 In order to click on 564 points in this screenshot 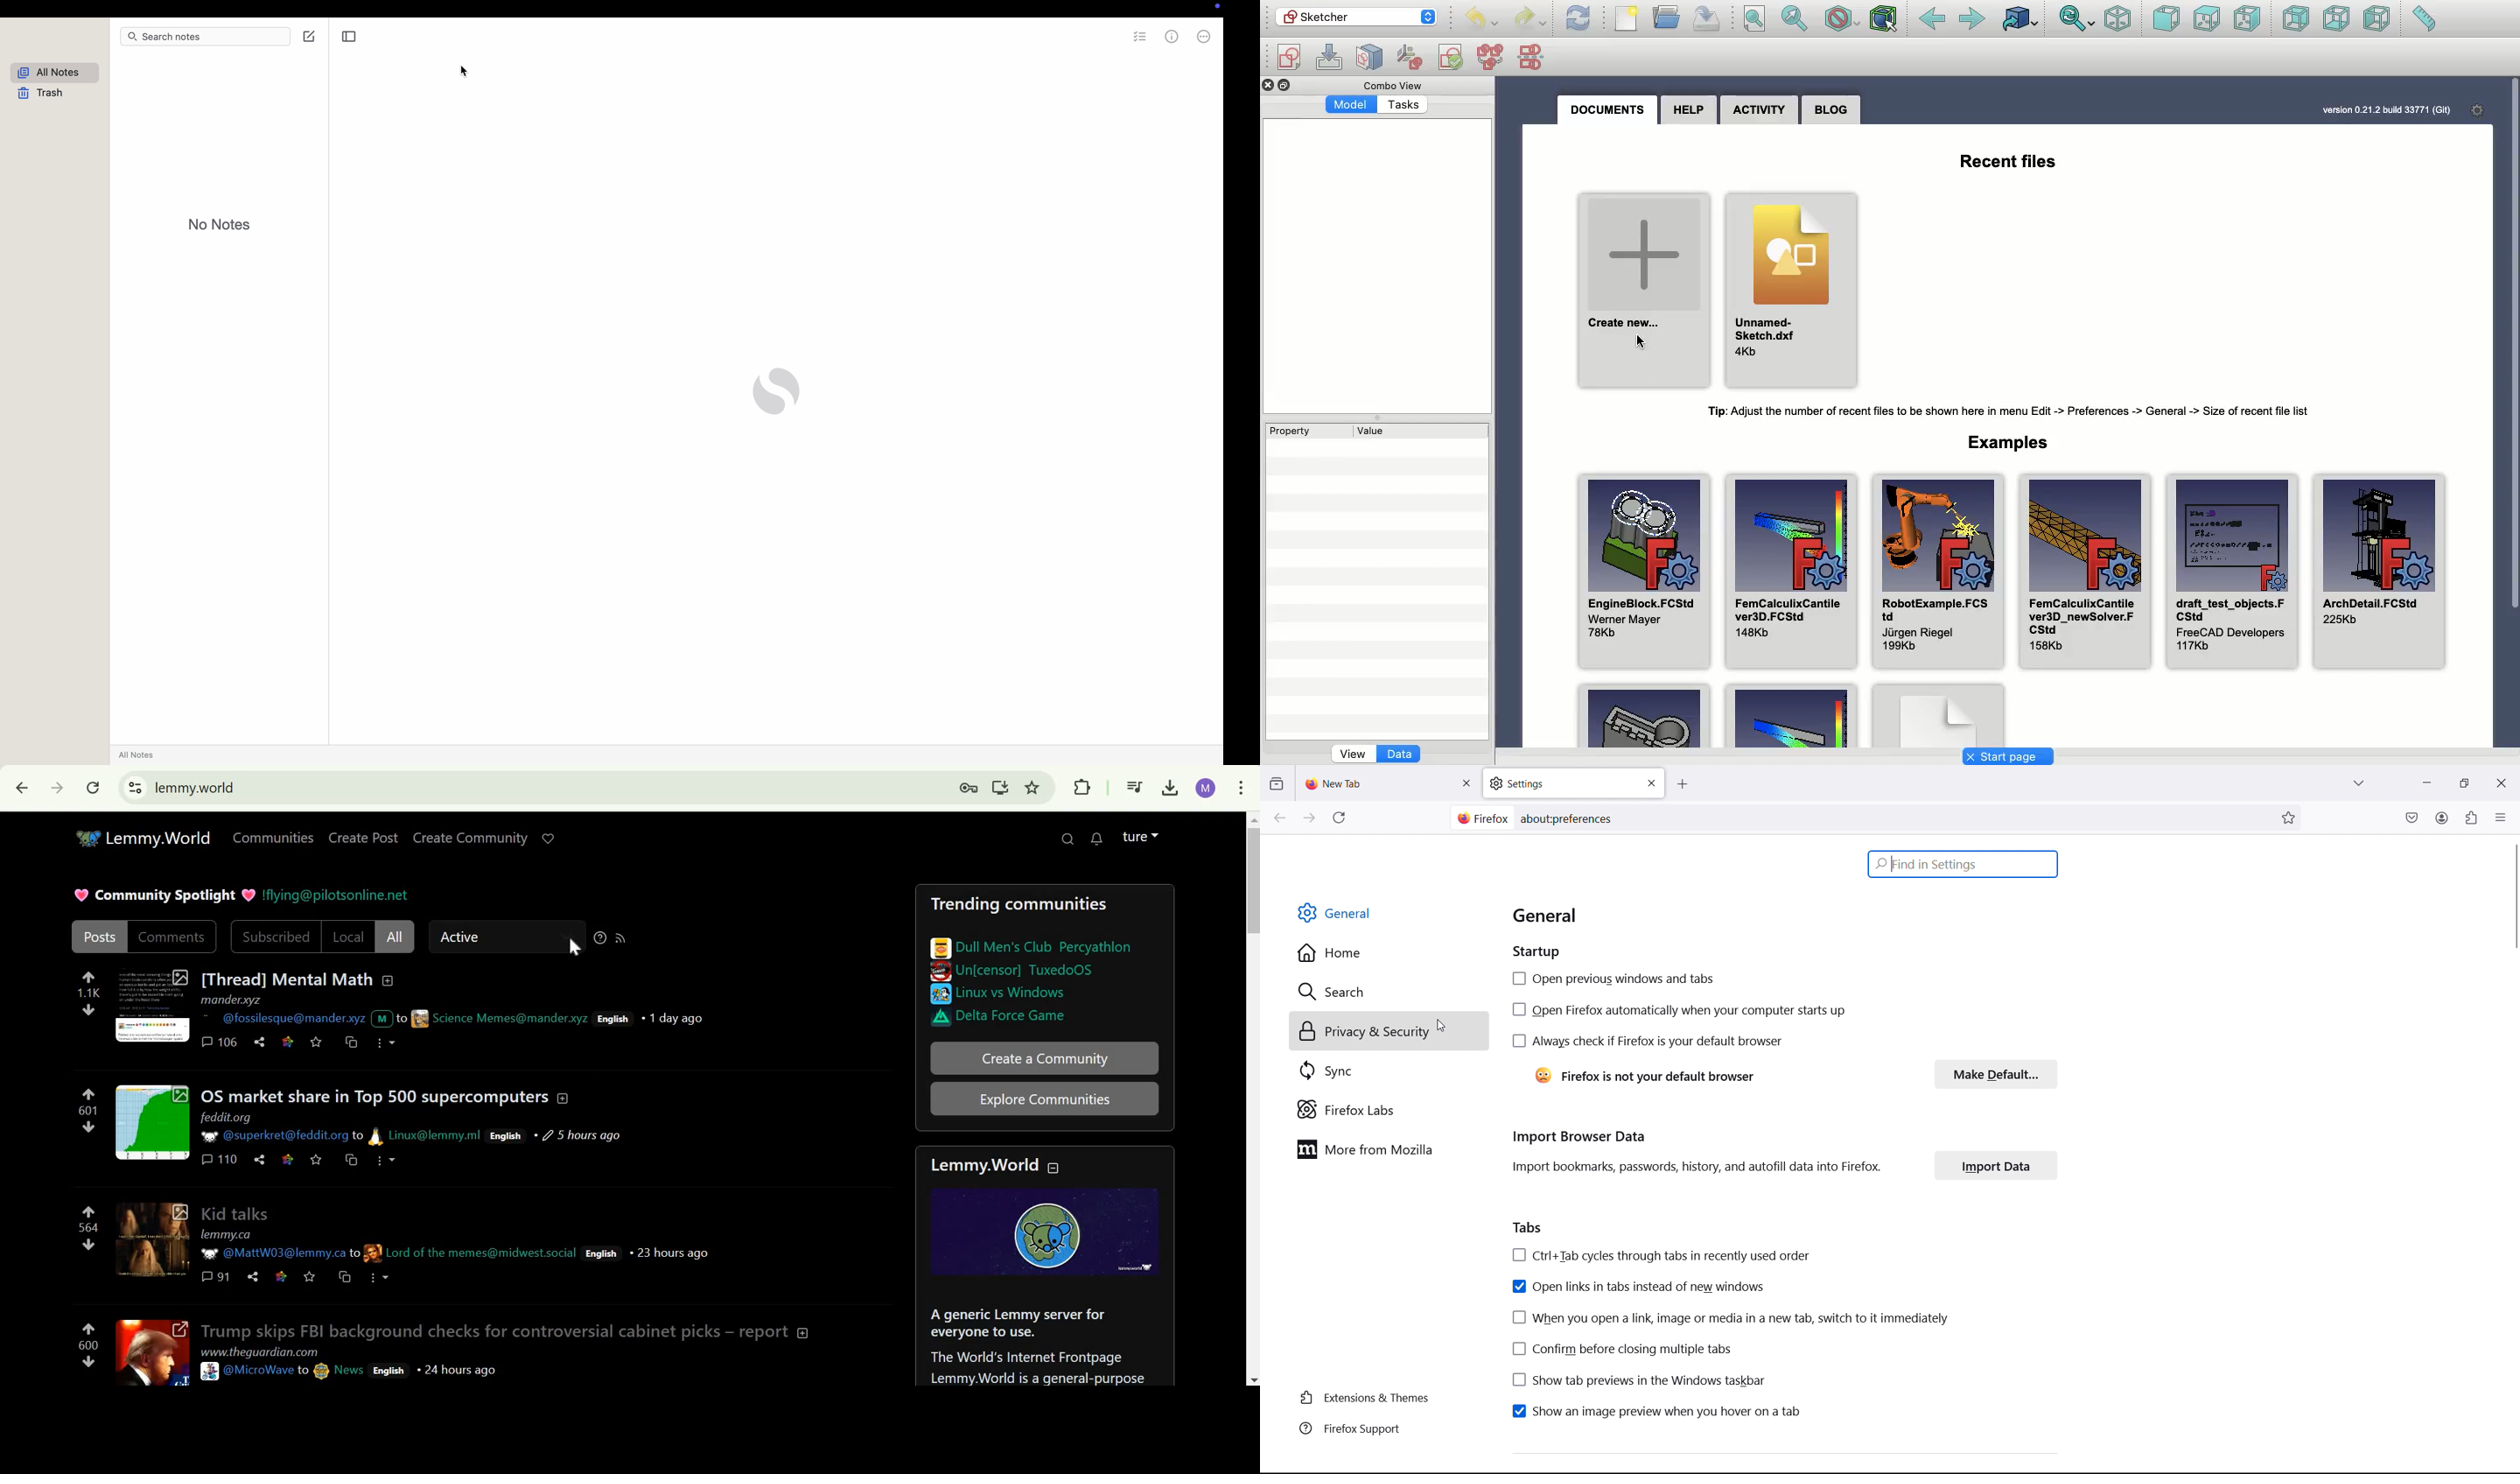, I will do `click(89, 1228)`.